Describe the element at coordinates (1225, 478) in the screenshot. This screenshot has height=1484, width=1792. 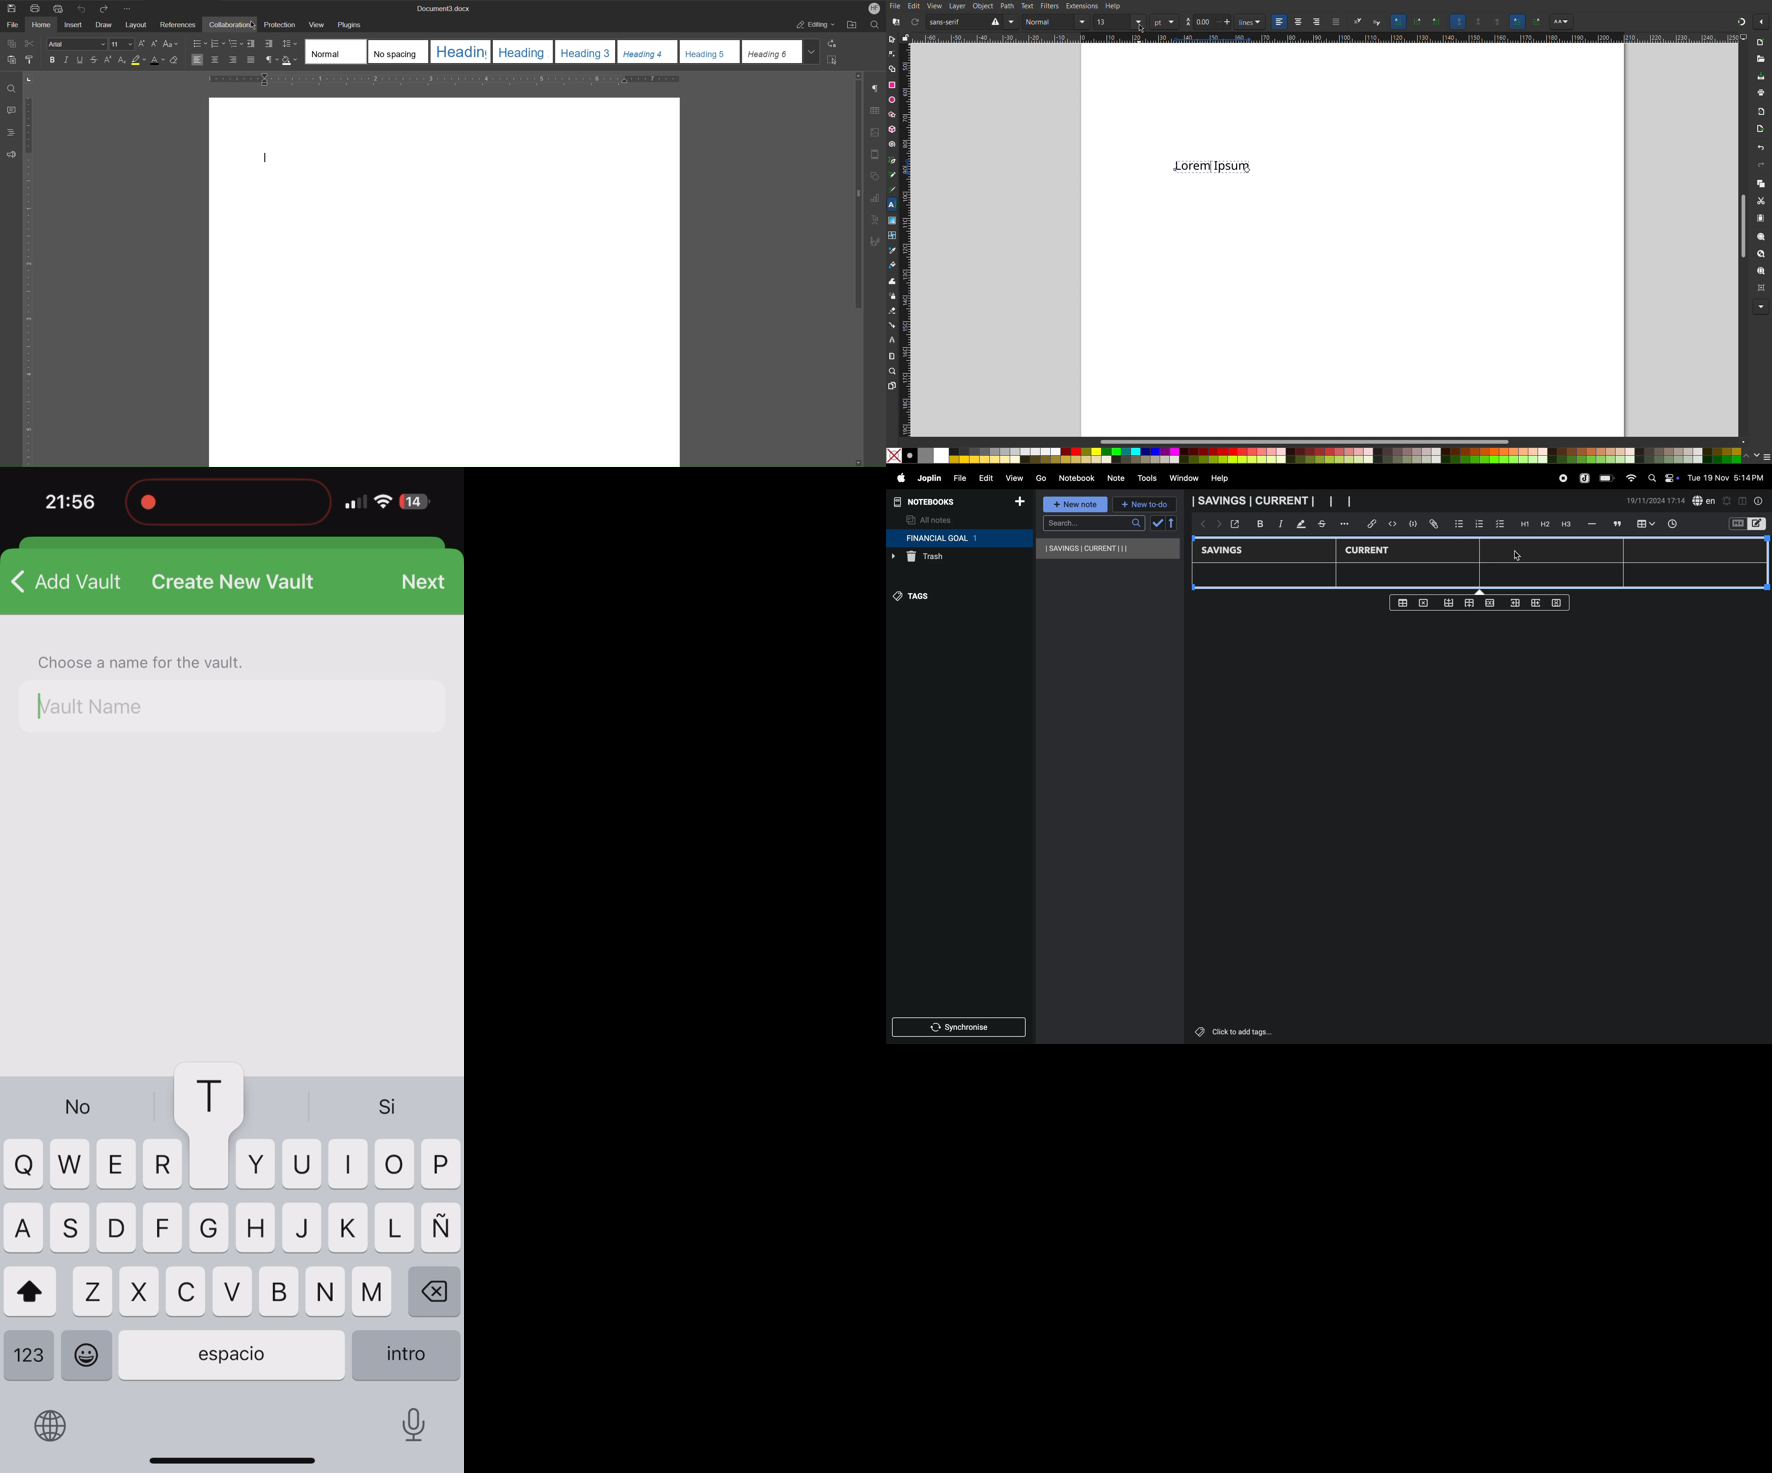
I see `help` at that location.